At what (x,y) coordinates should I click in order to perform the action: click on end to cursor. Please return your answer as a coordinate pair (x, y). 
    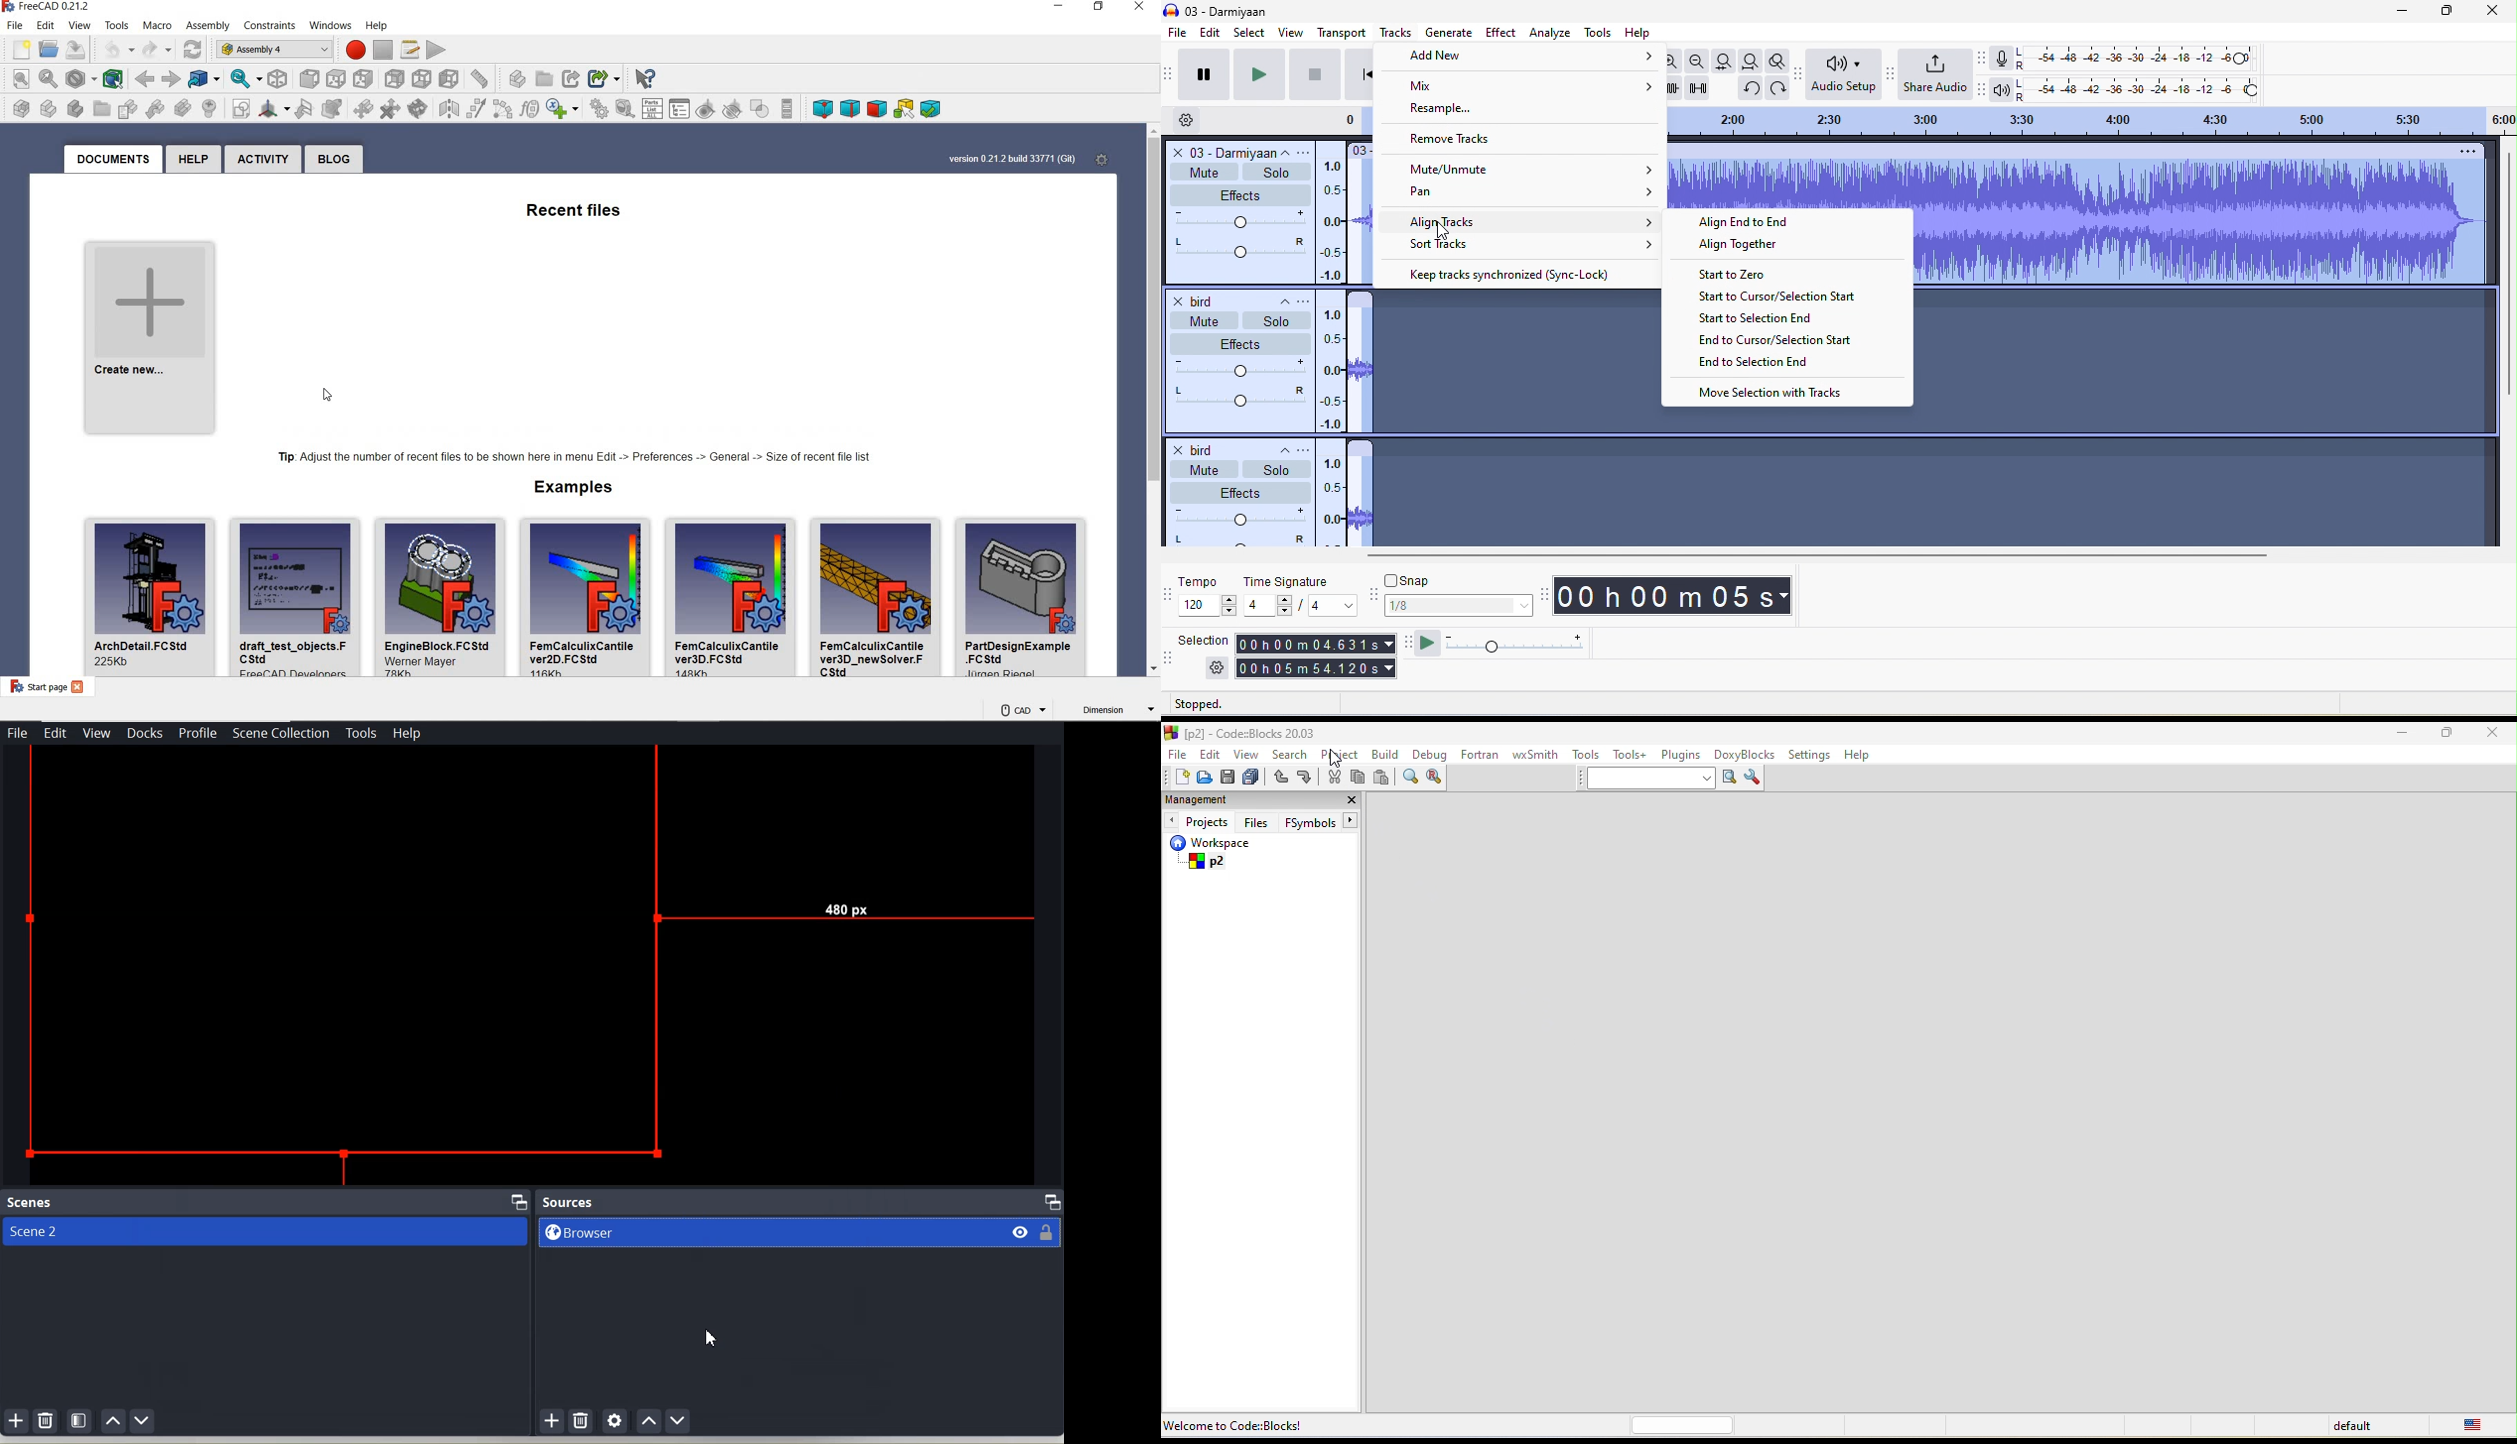
    Looking at the image, I should click on (1774, 340).